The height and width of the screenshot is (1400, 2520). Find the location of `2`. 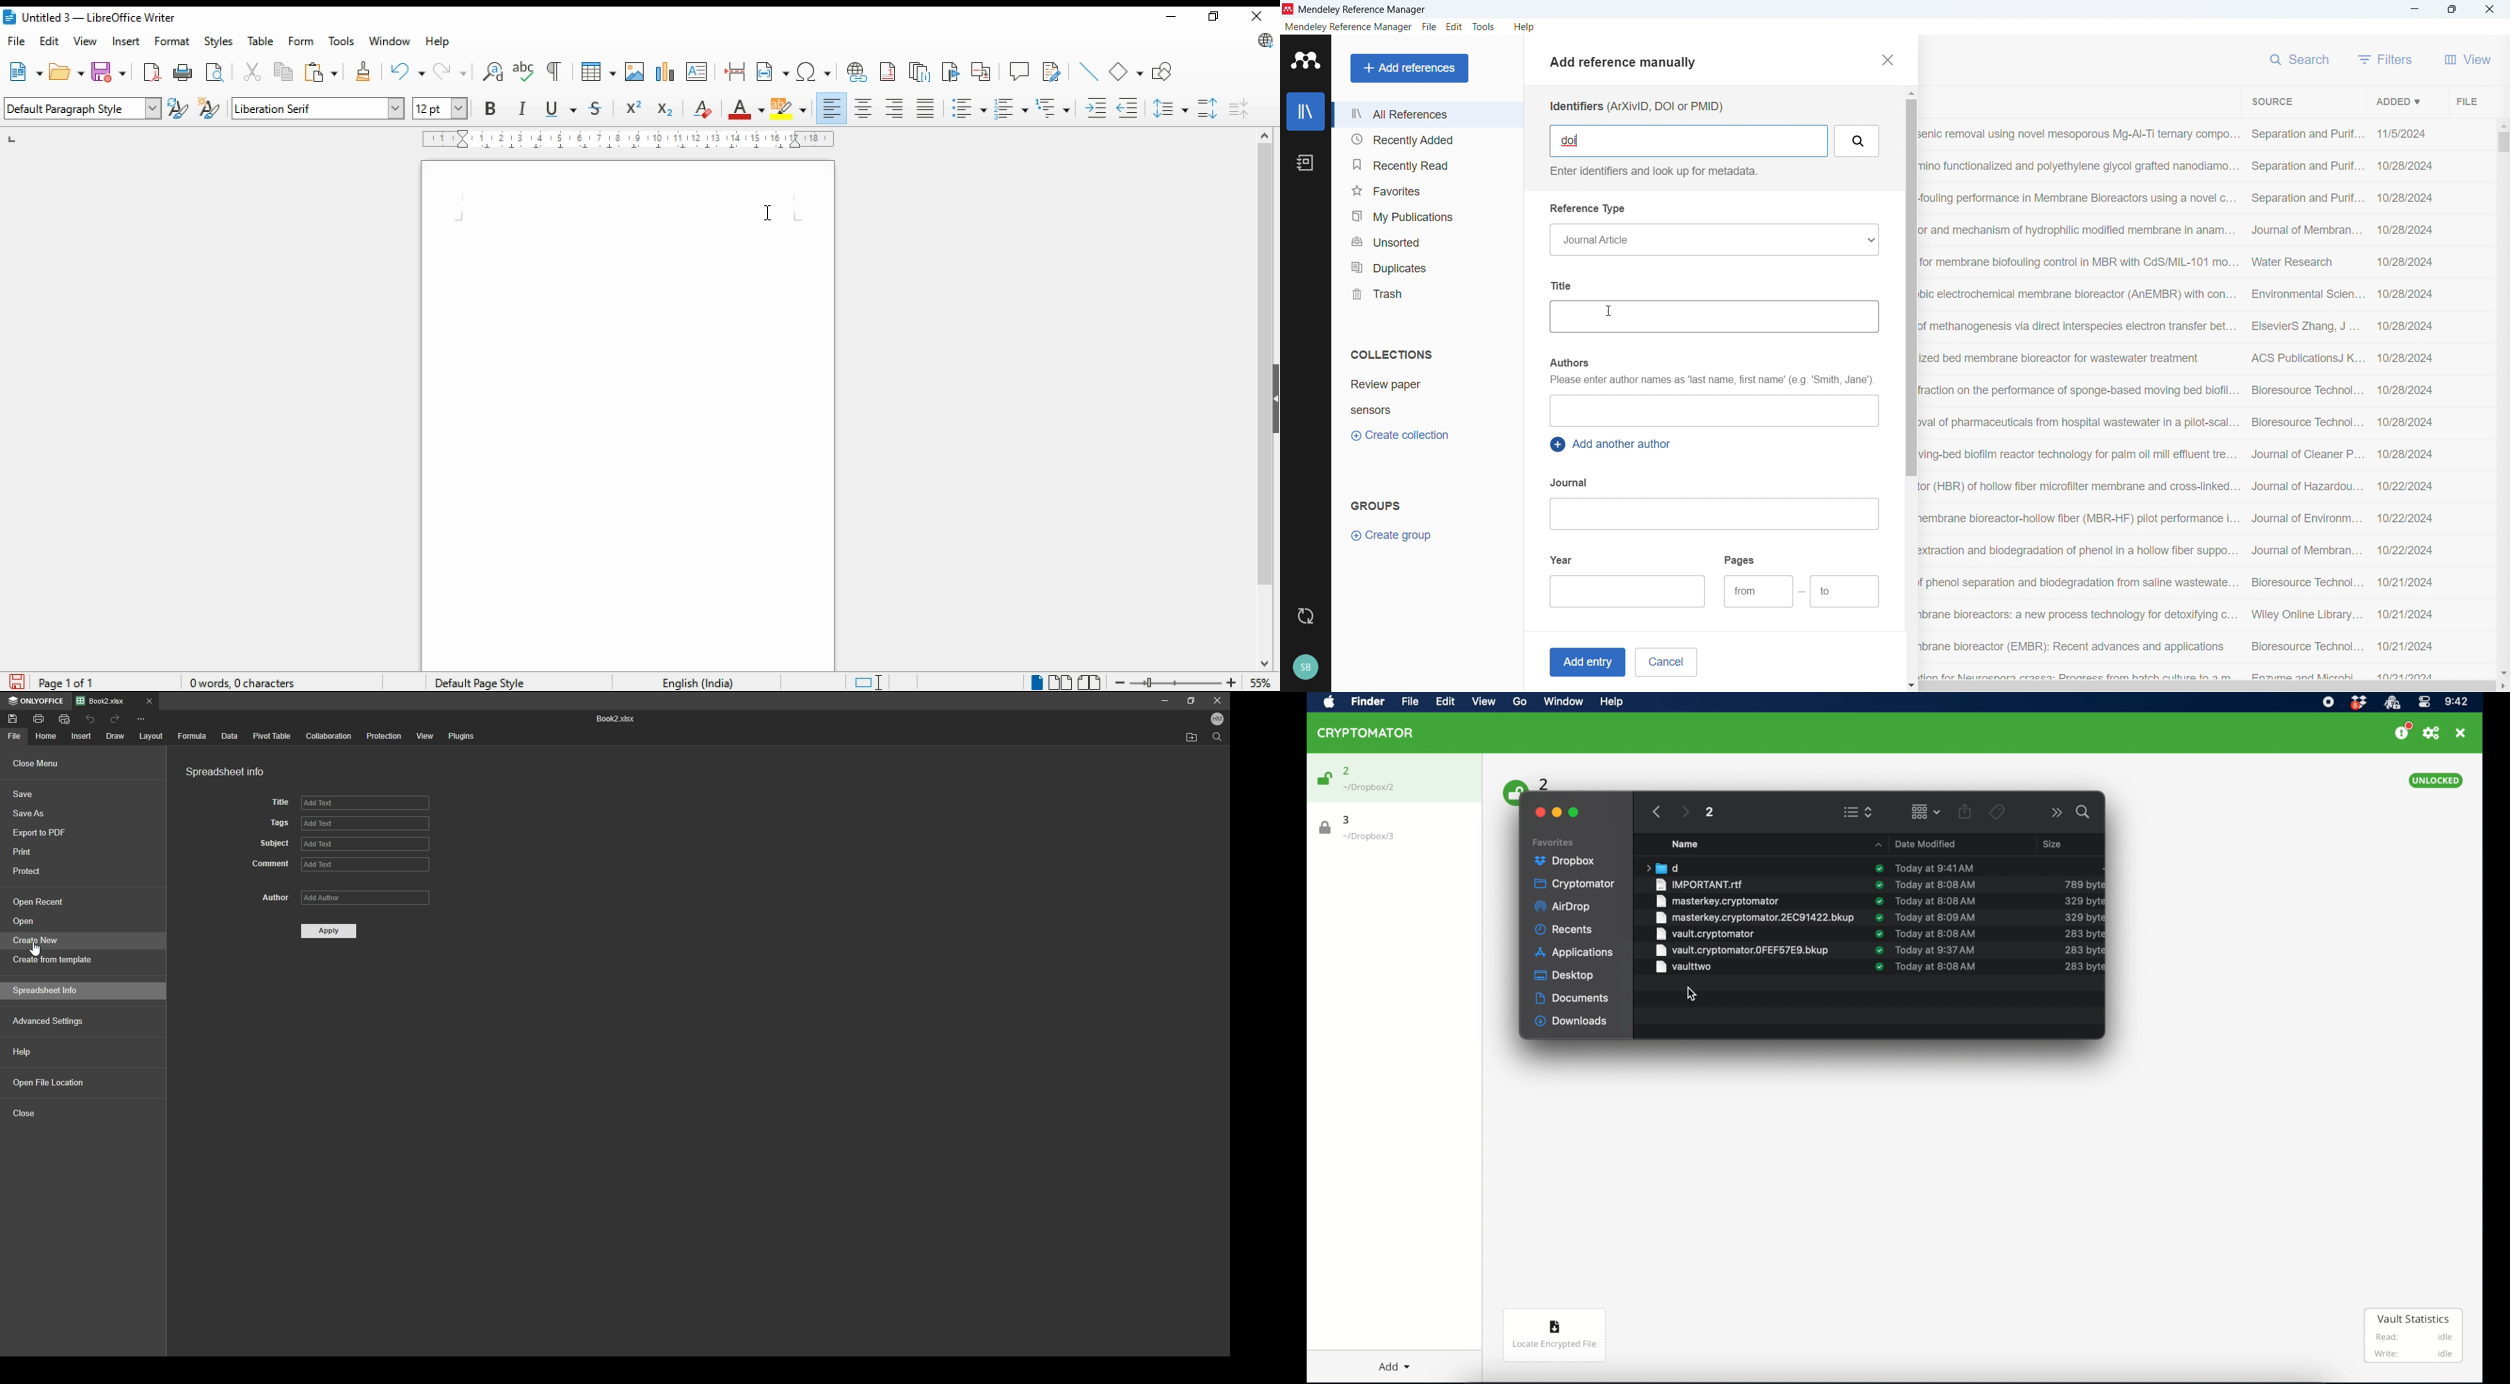

2 is located at coordinates (1545, 783).